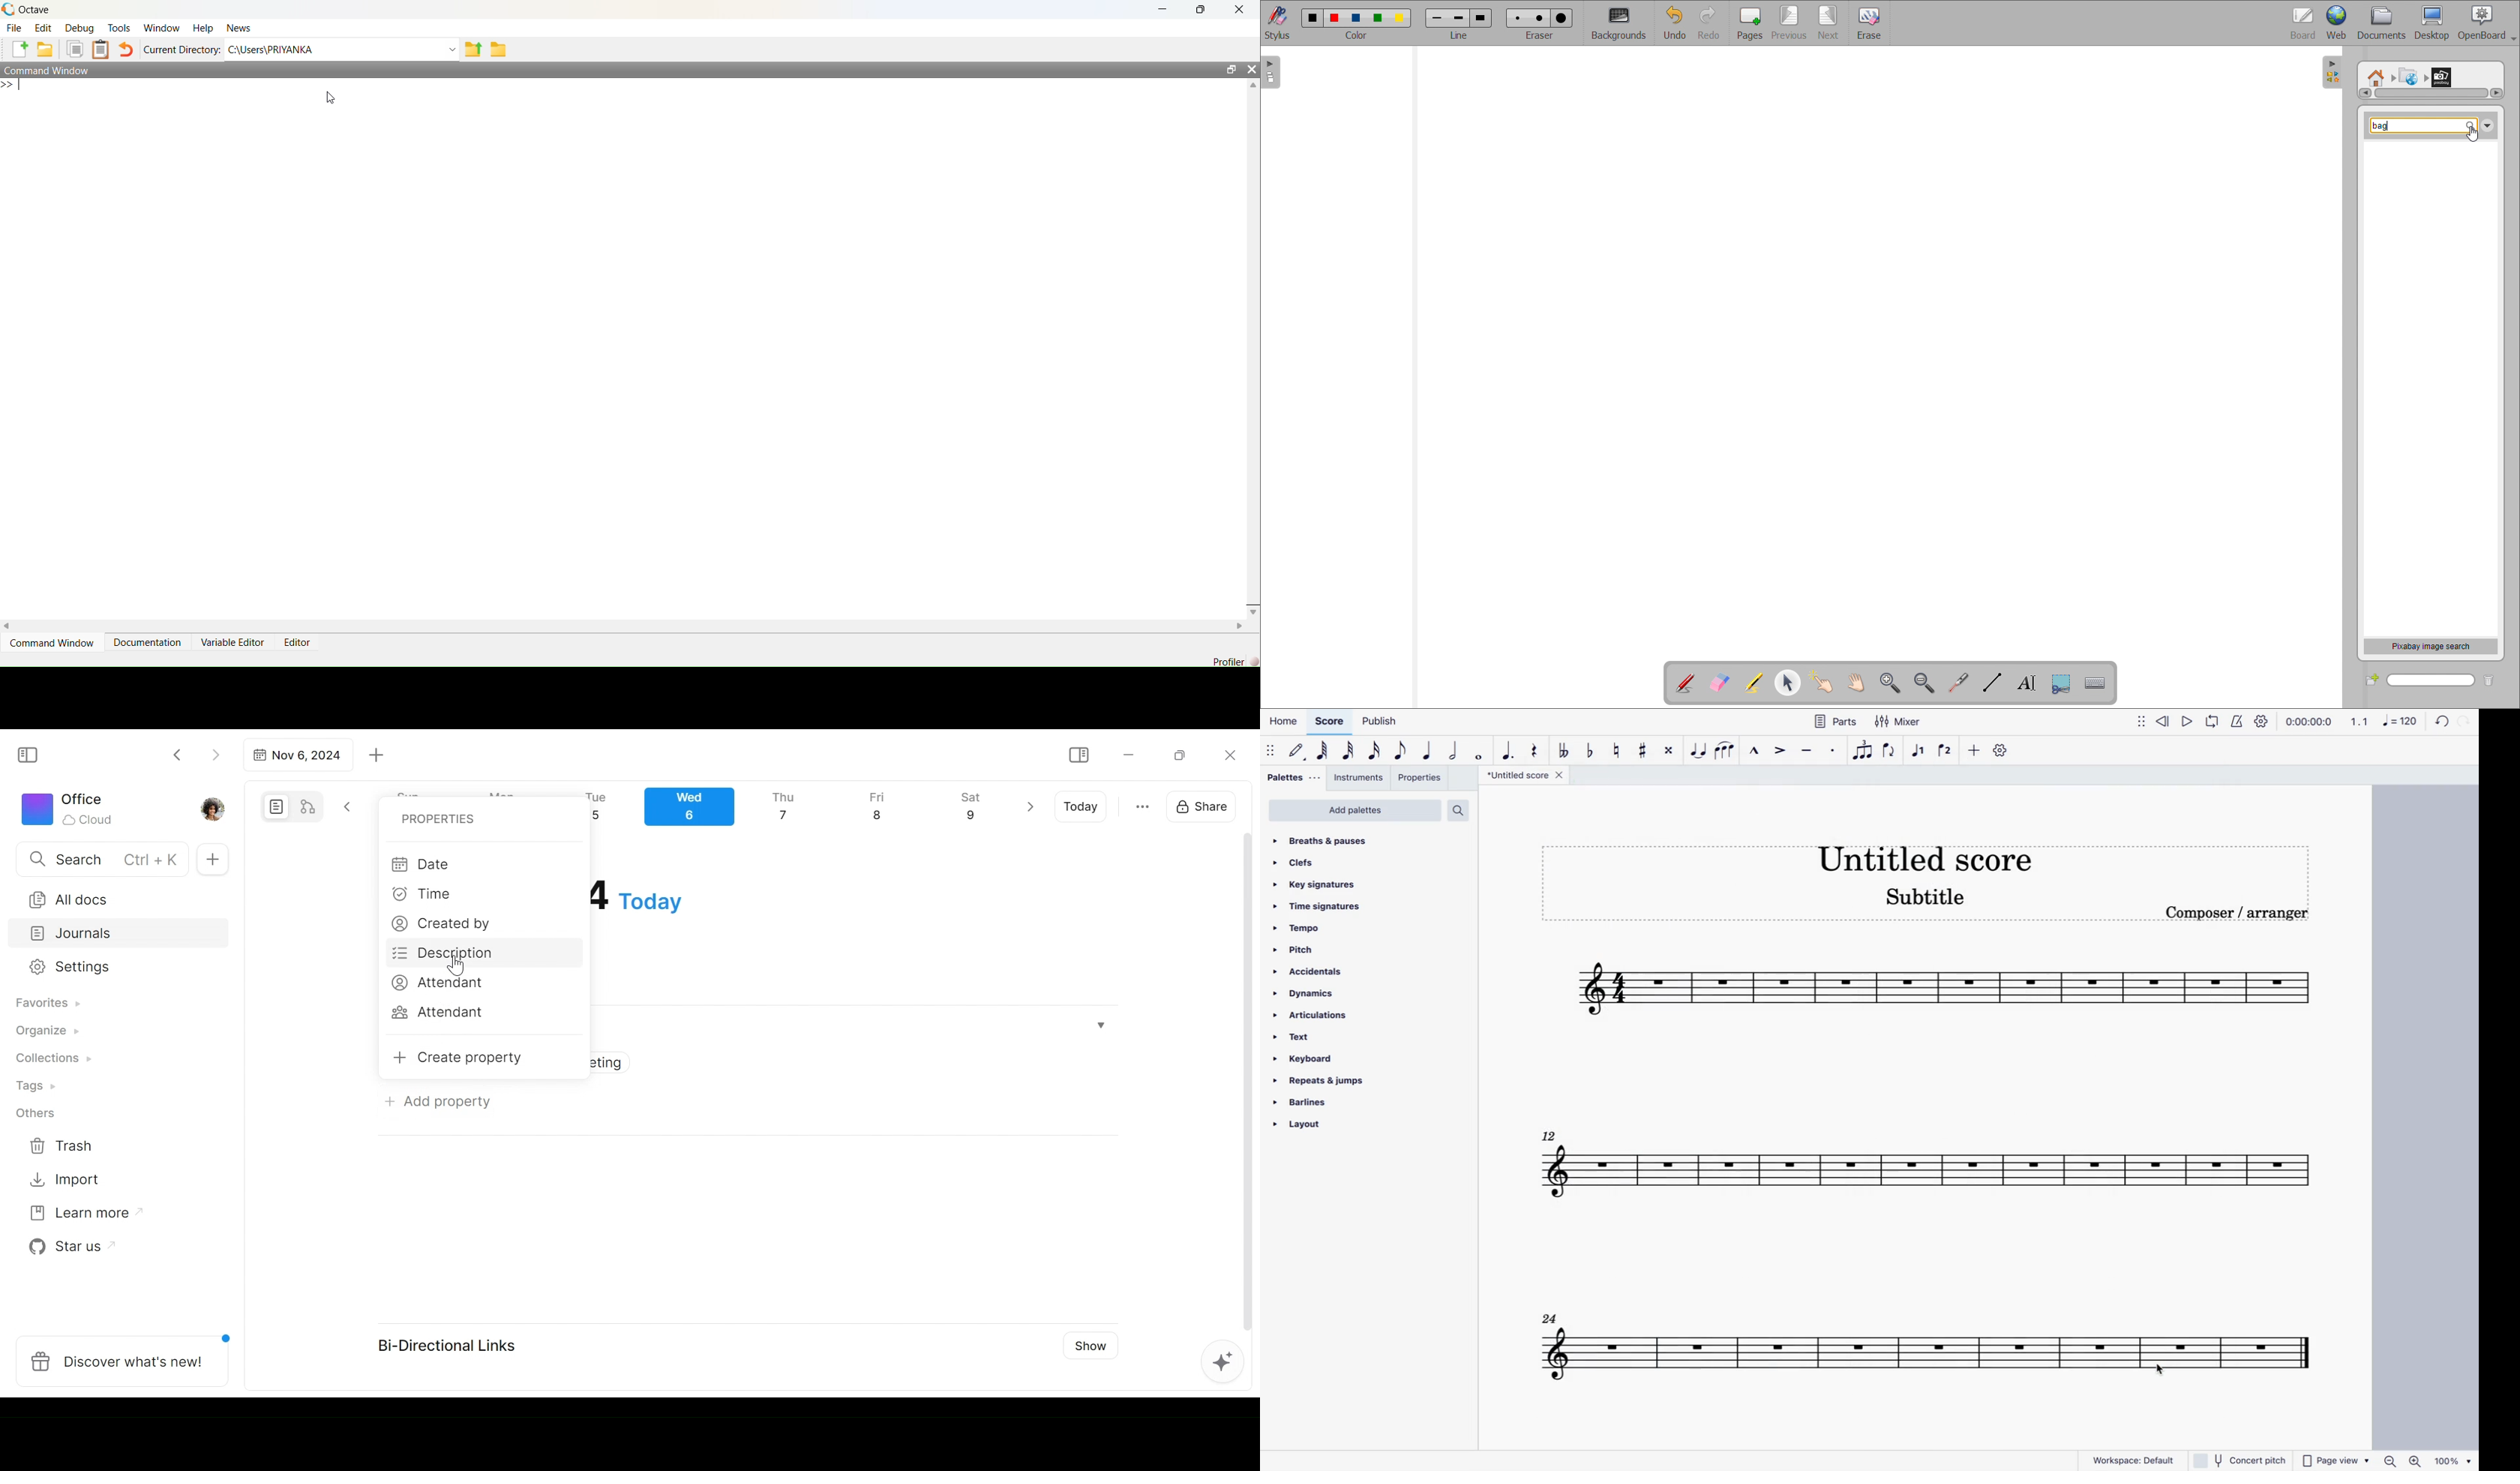  Describe the element at coordinates (309, 806) in the screenshot. I see `Edgeless mode` at that location.